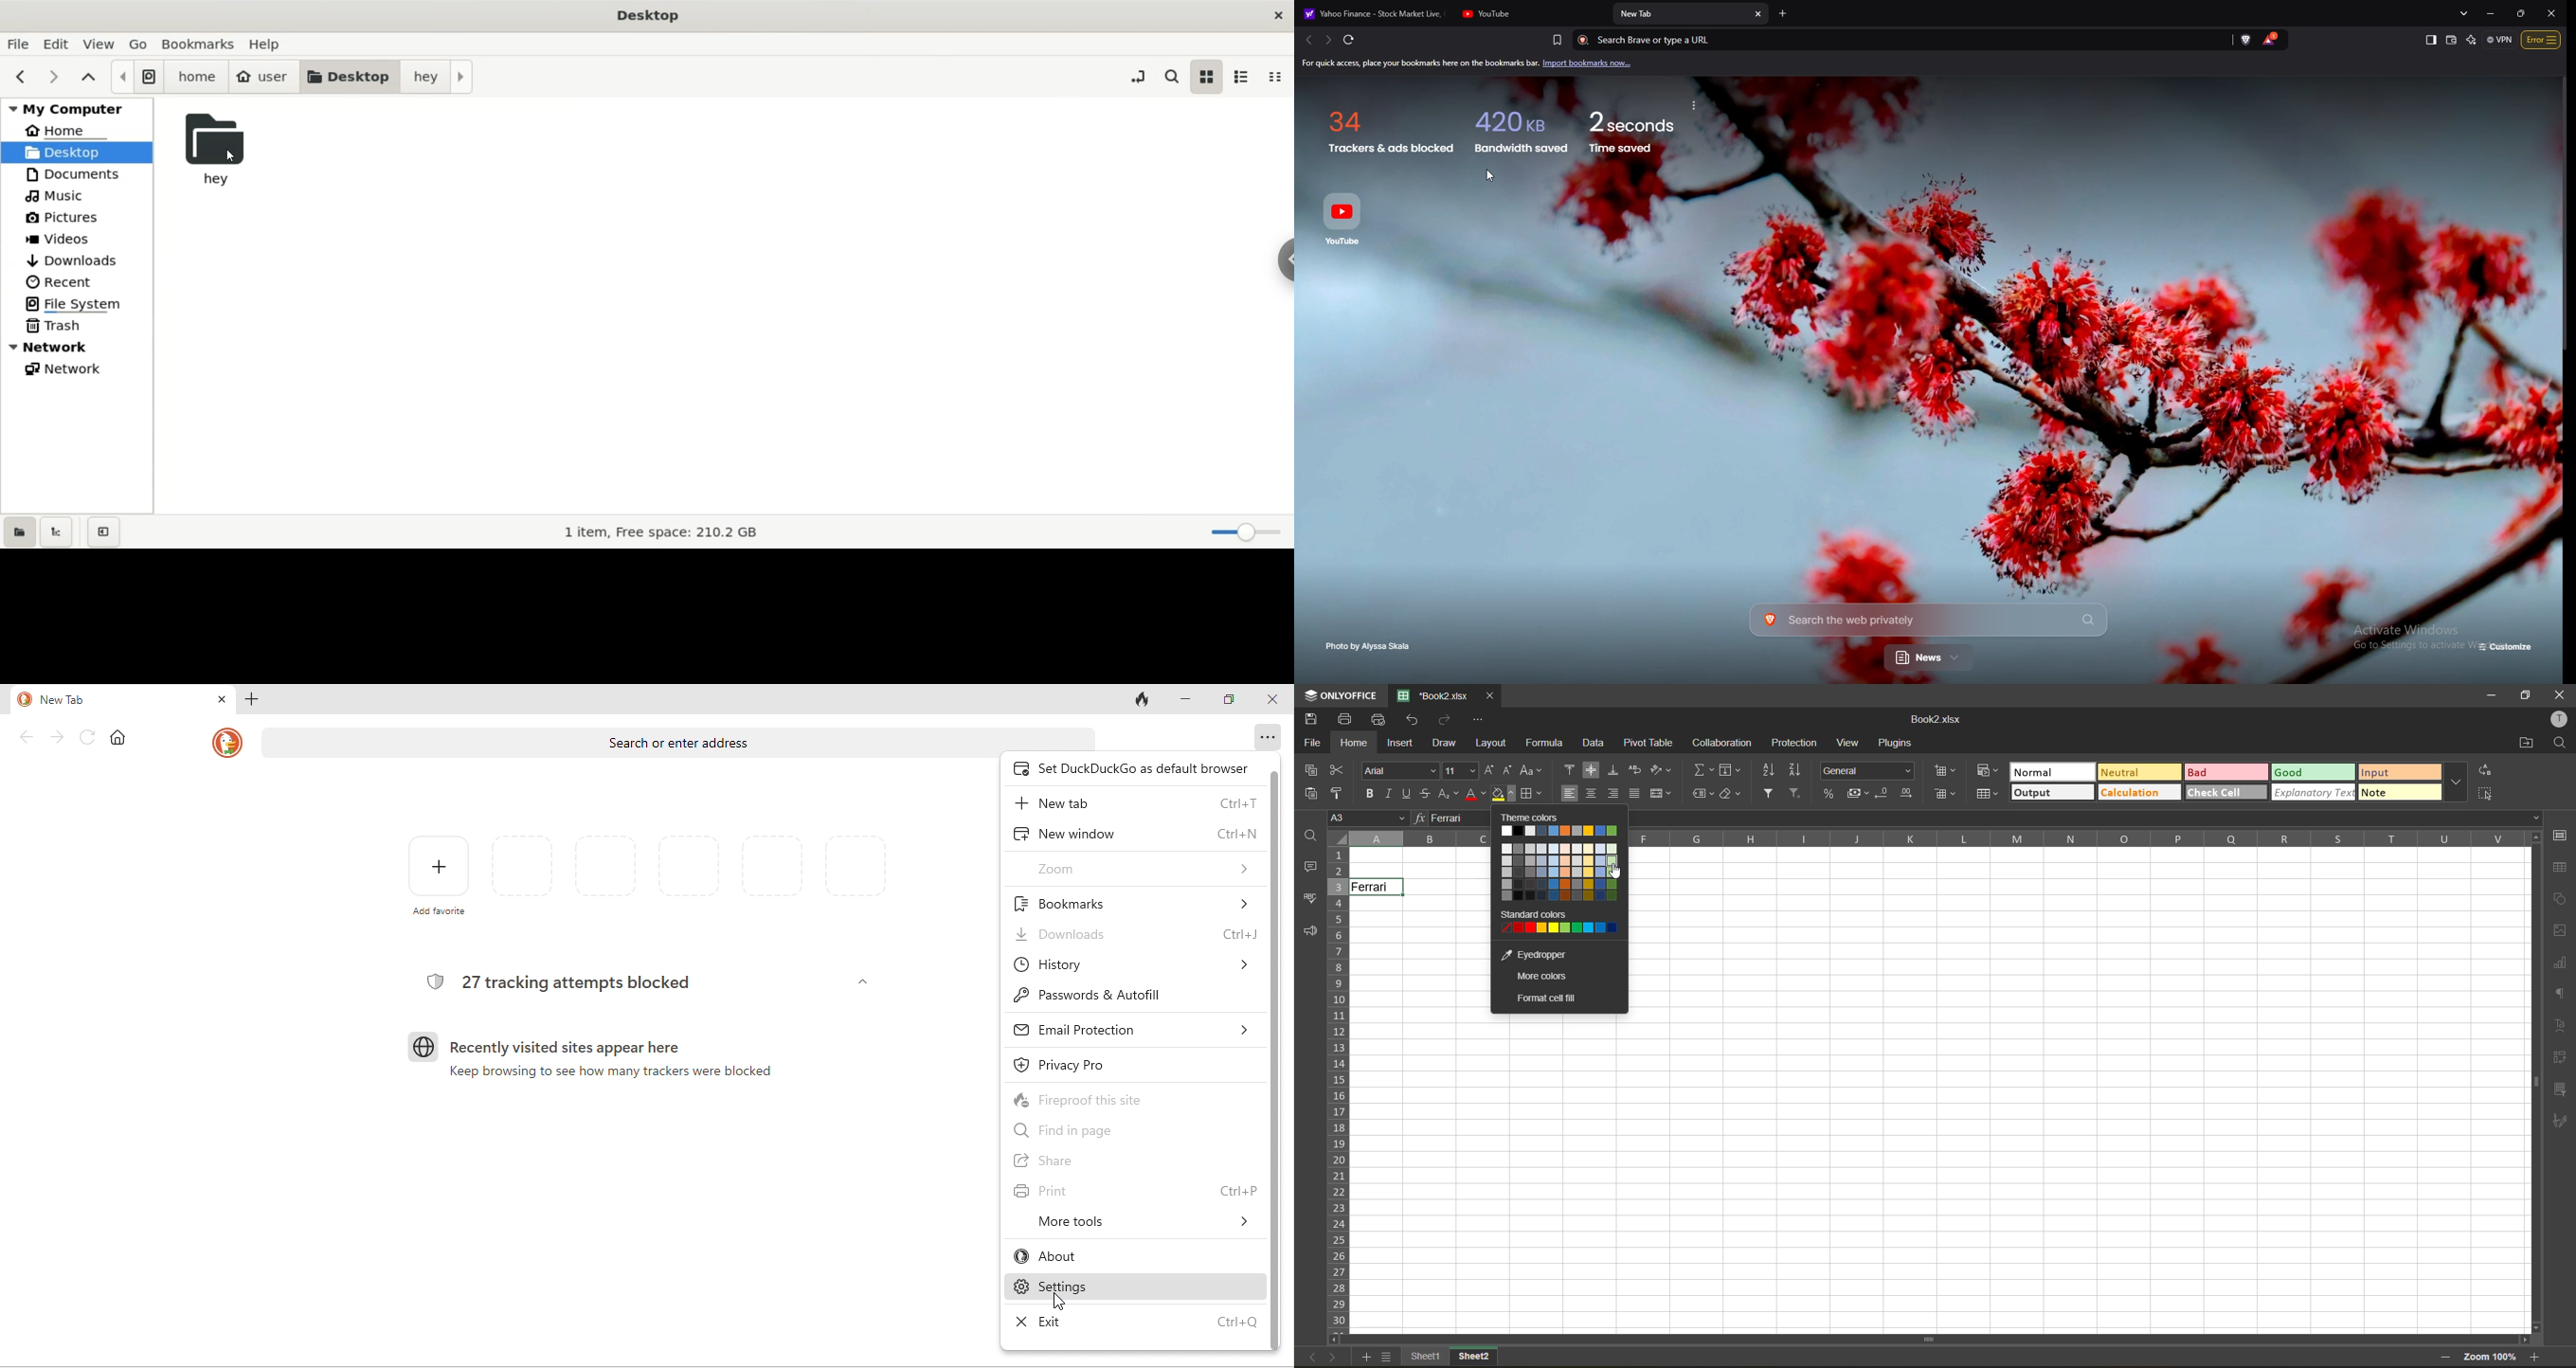 The height and width of the screenshot is (1372, 2576). Describe the element at coordinates (2228, 794) in the screenshot. I see `check cell` at that location.